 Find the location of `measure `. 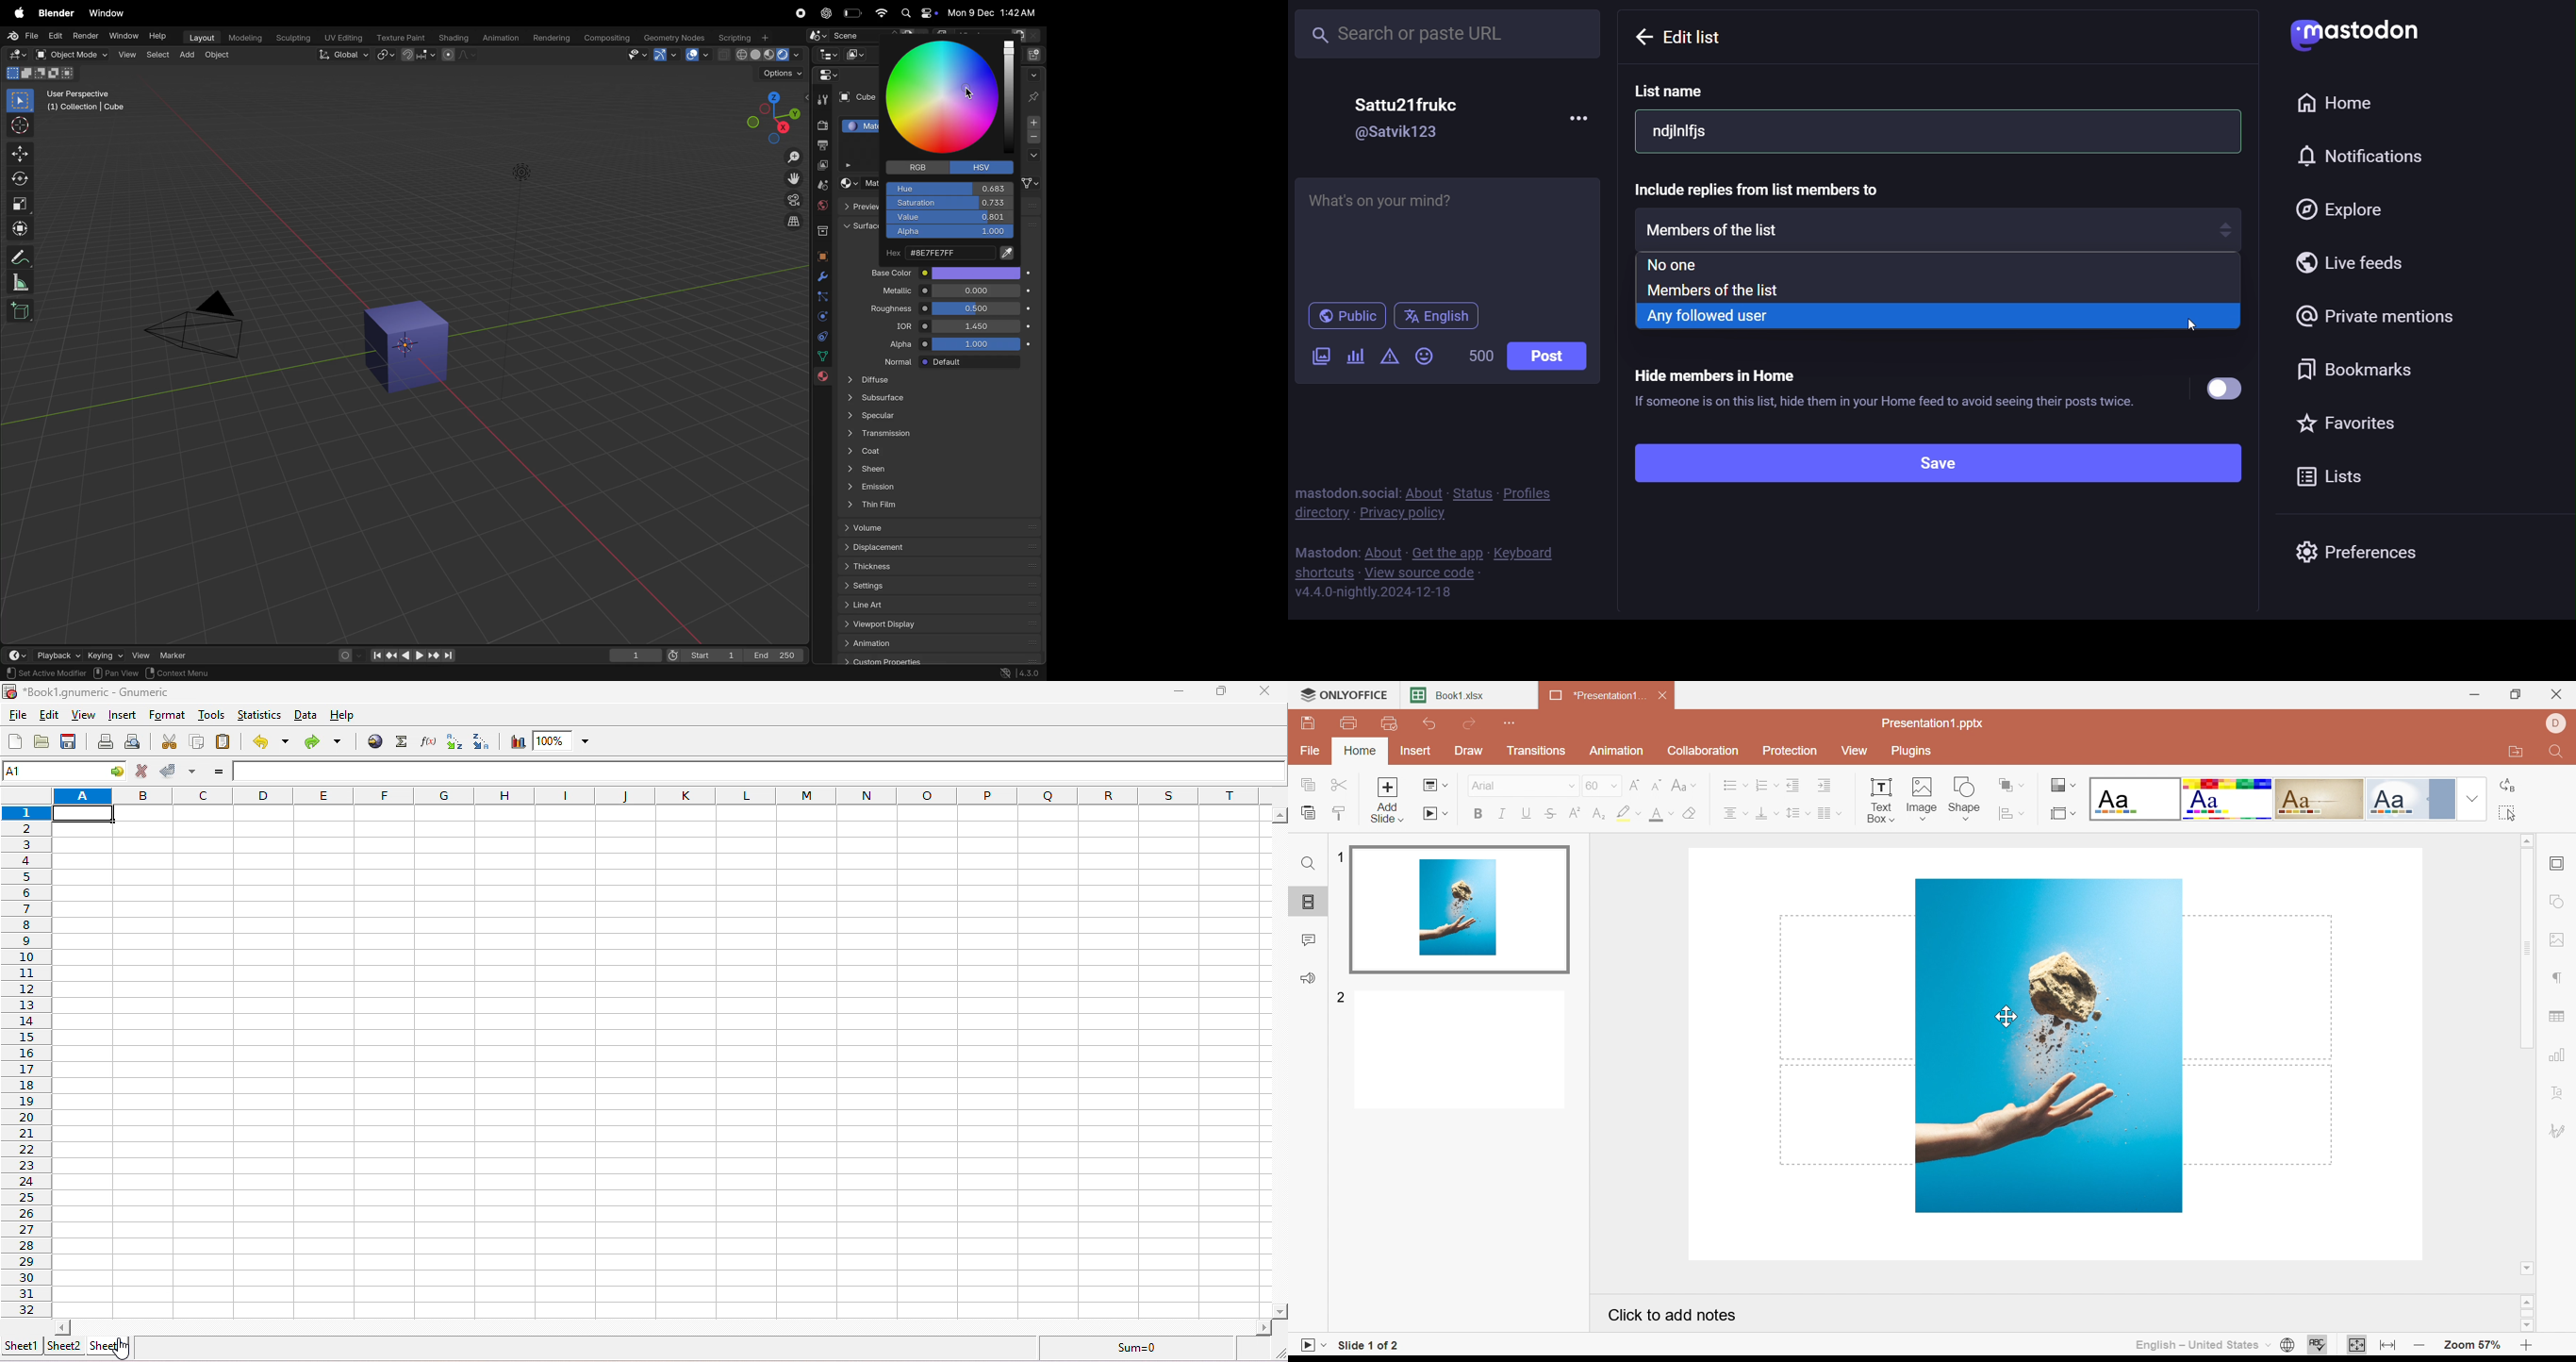

measure  is located at coordinates (19, 282).